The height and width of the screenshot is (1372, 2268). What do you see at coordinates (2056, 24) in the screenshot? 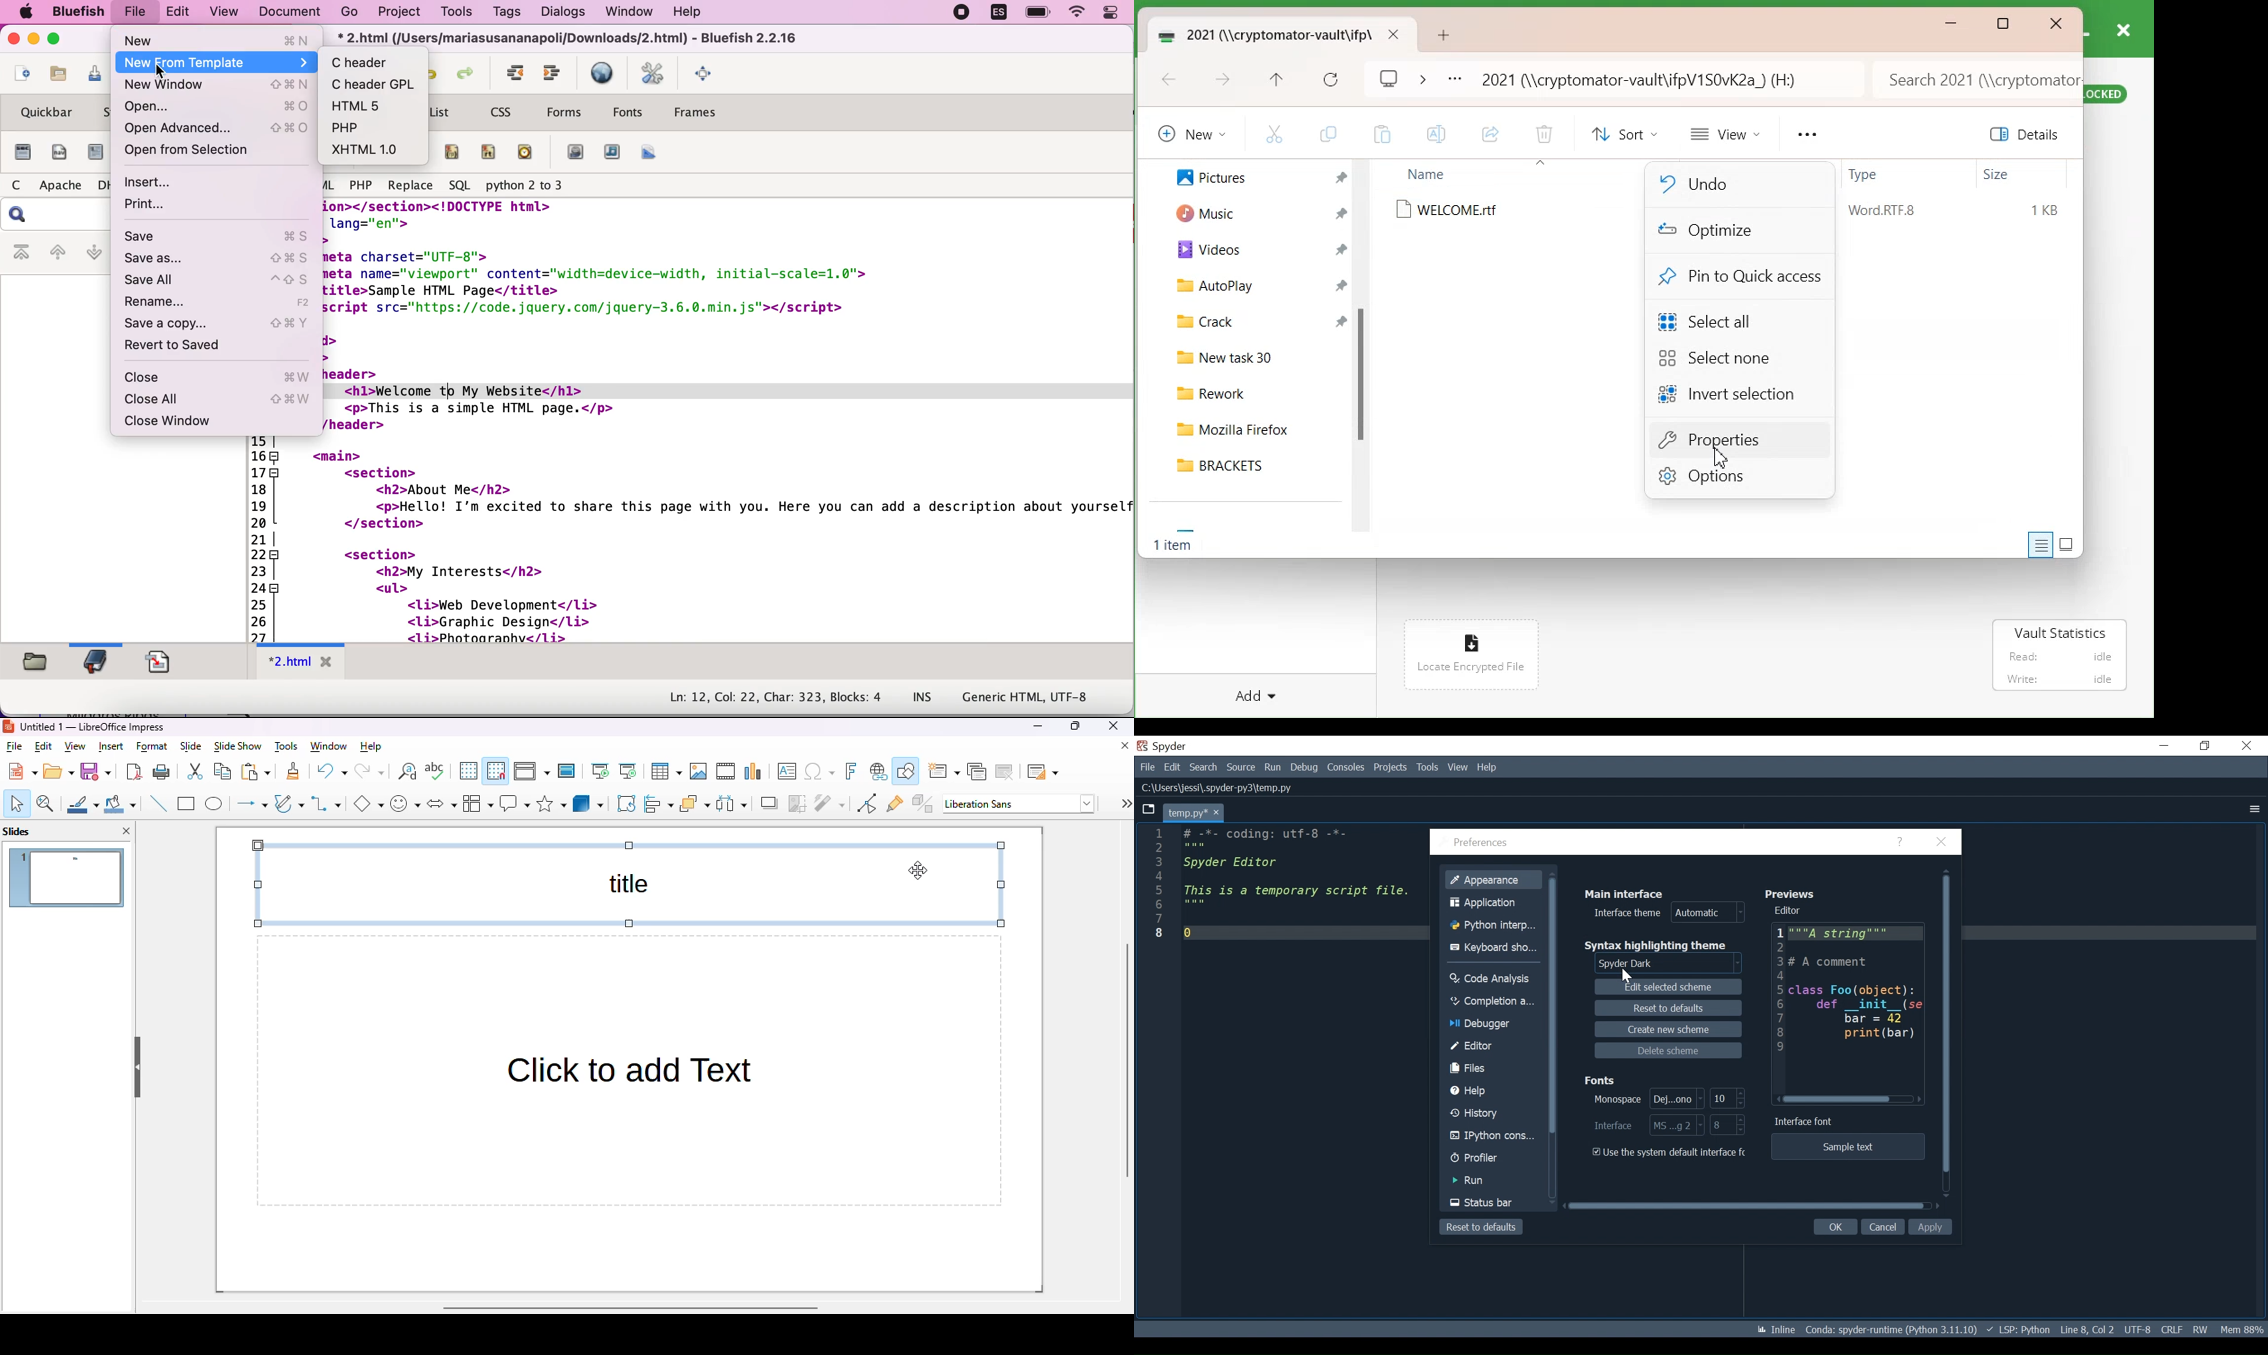
I see `Close` at bounding box center [2056, 24].